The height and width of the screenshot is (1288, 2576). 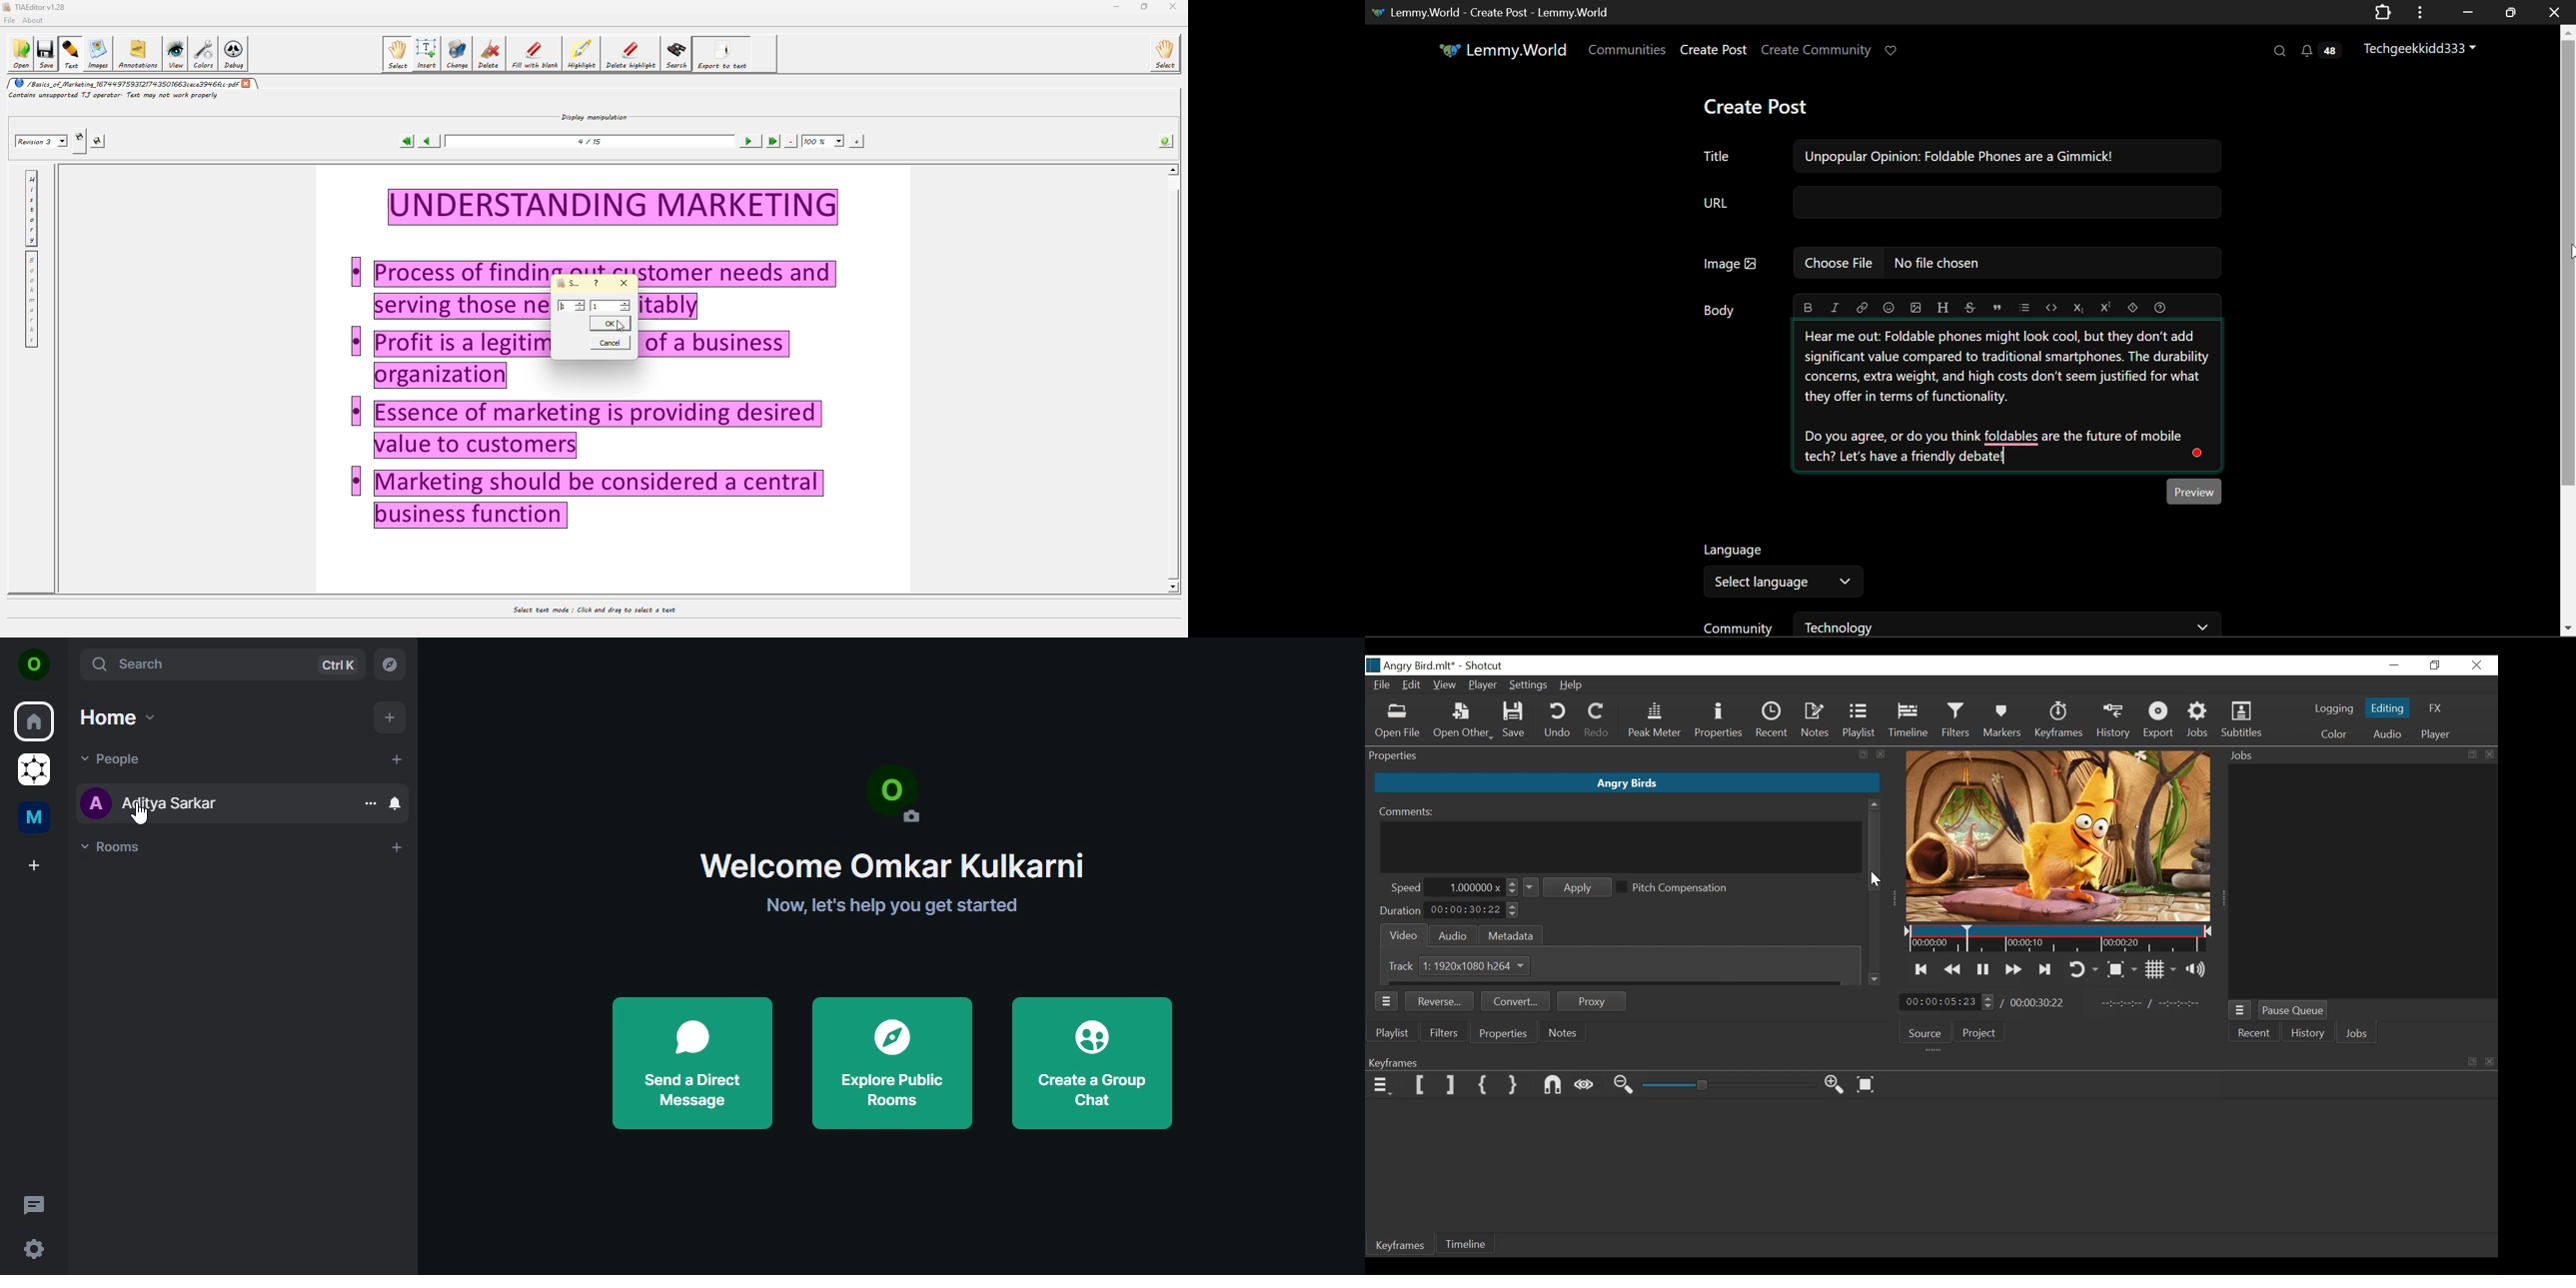 I want to click on Keyframes, so click(x=1402, y=1247).